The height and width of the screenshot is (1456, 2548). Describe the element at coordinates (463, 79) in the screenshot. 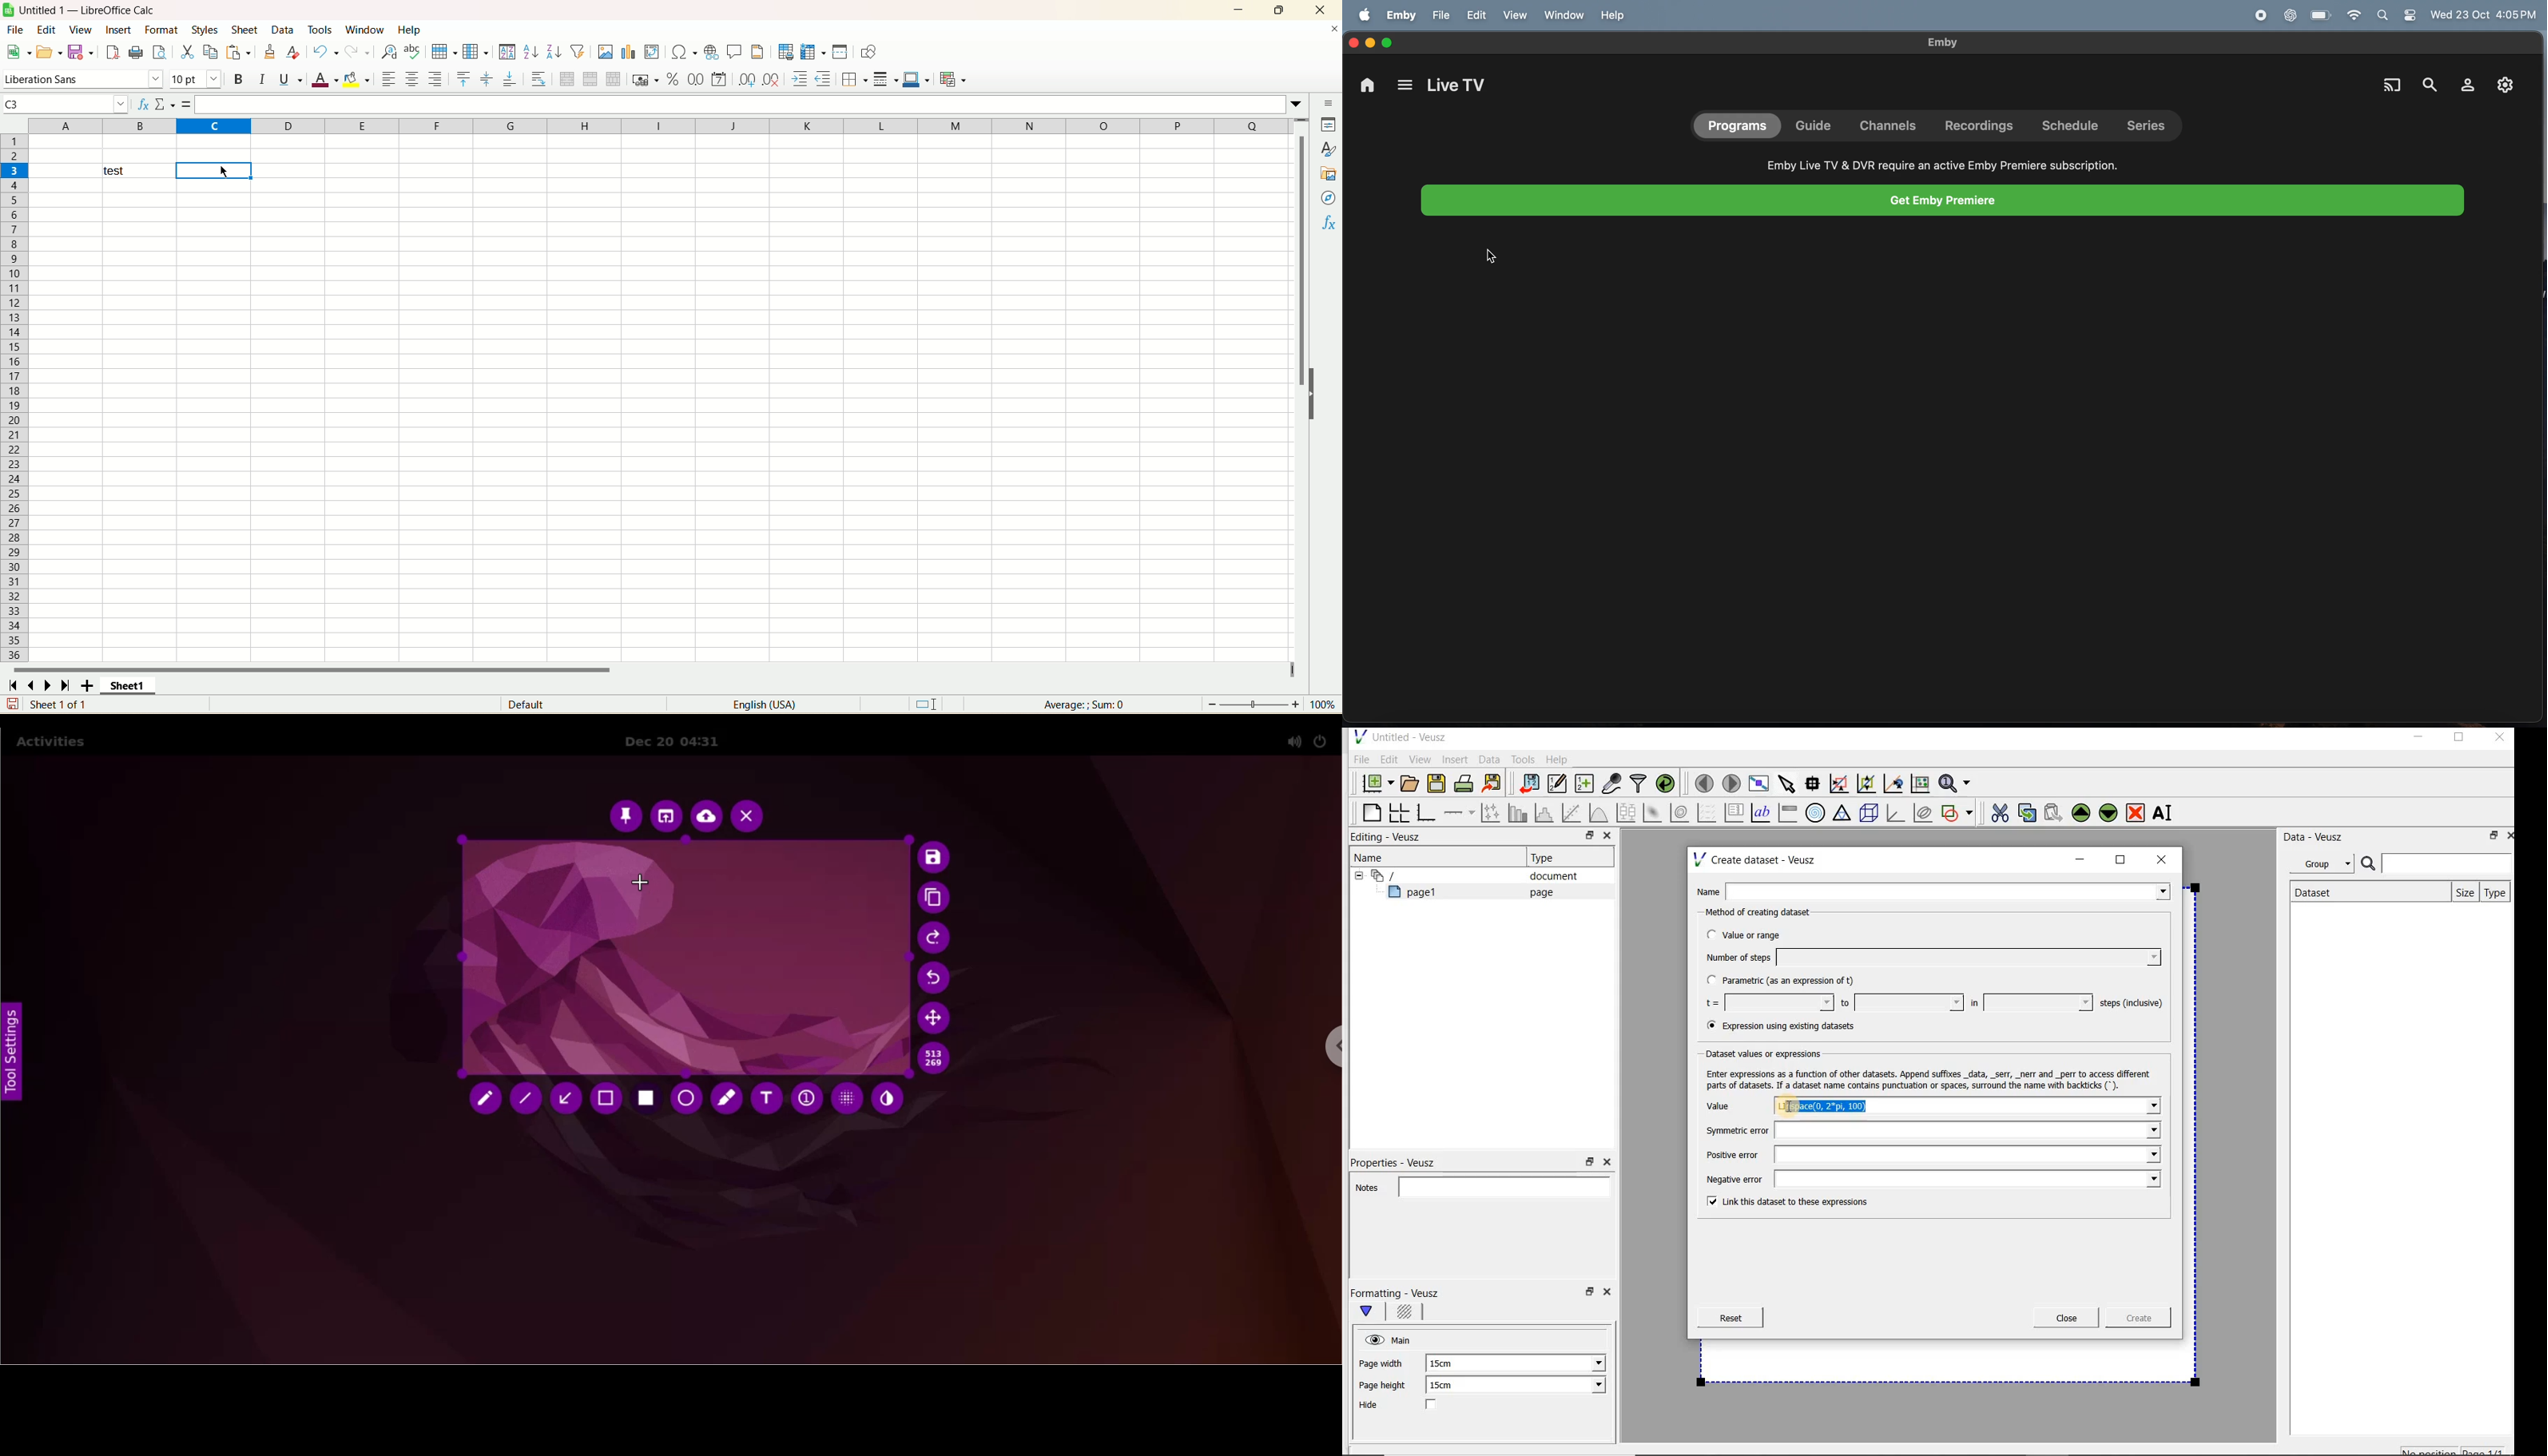

I see `align top` at that location.